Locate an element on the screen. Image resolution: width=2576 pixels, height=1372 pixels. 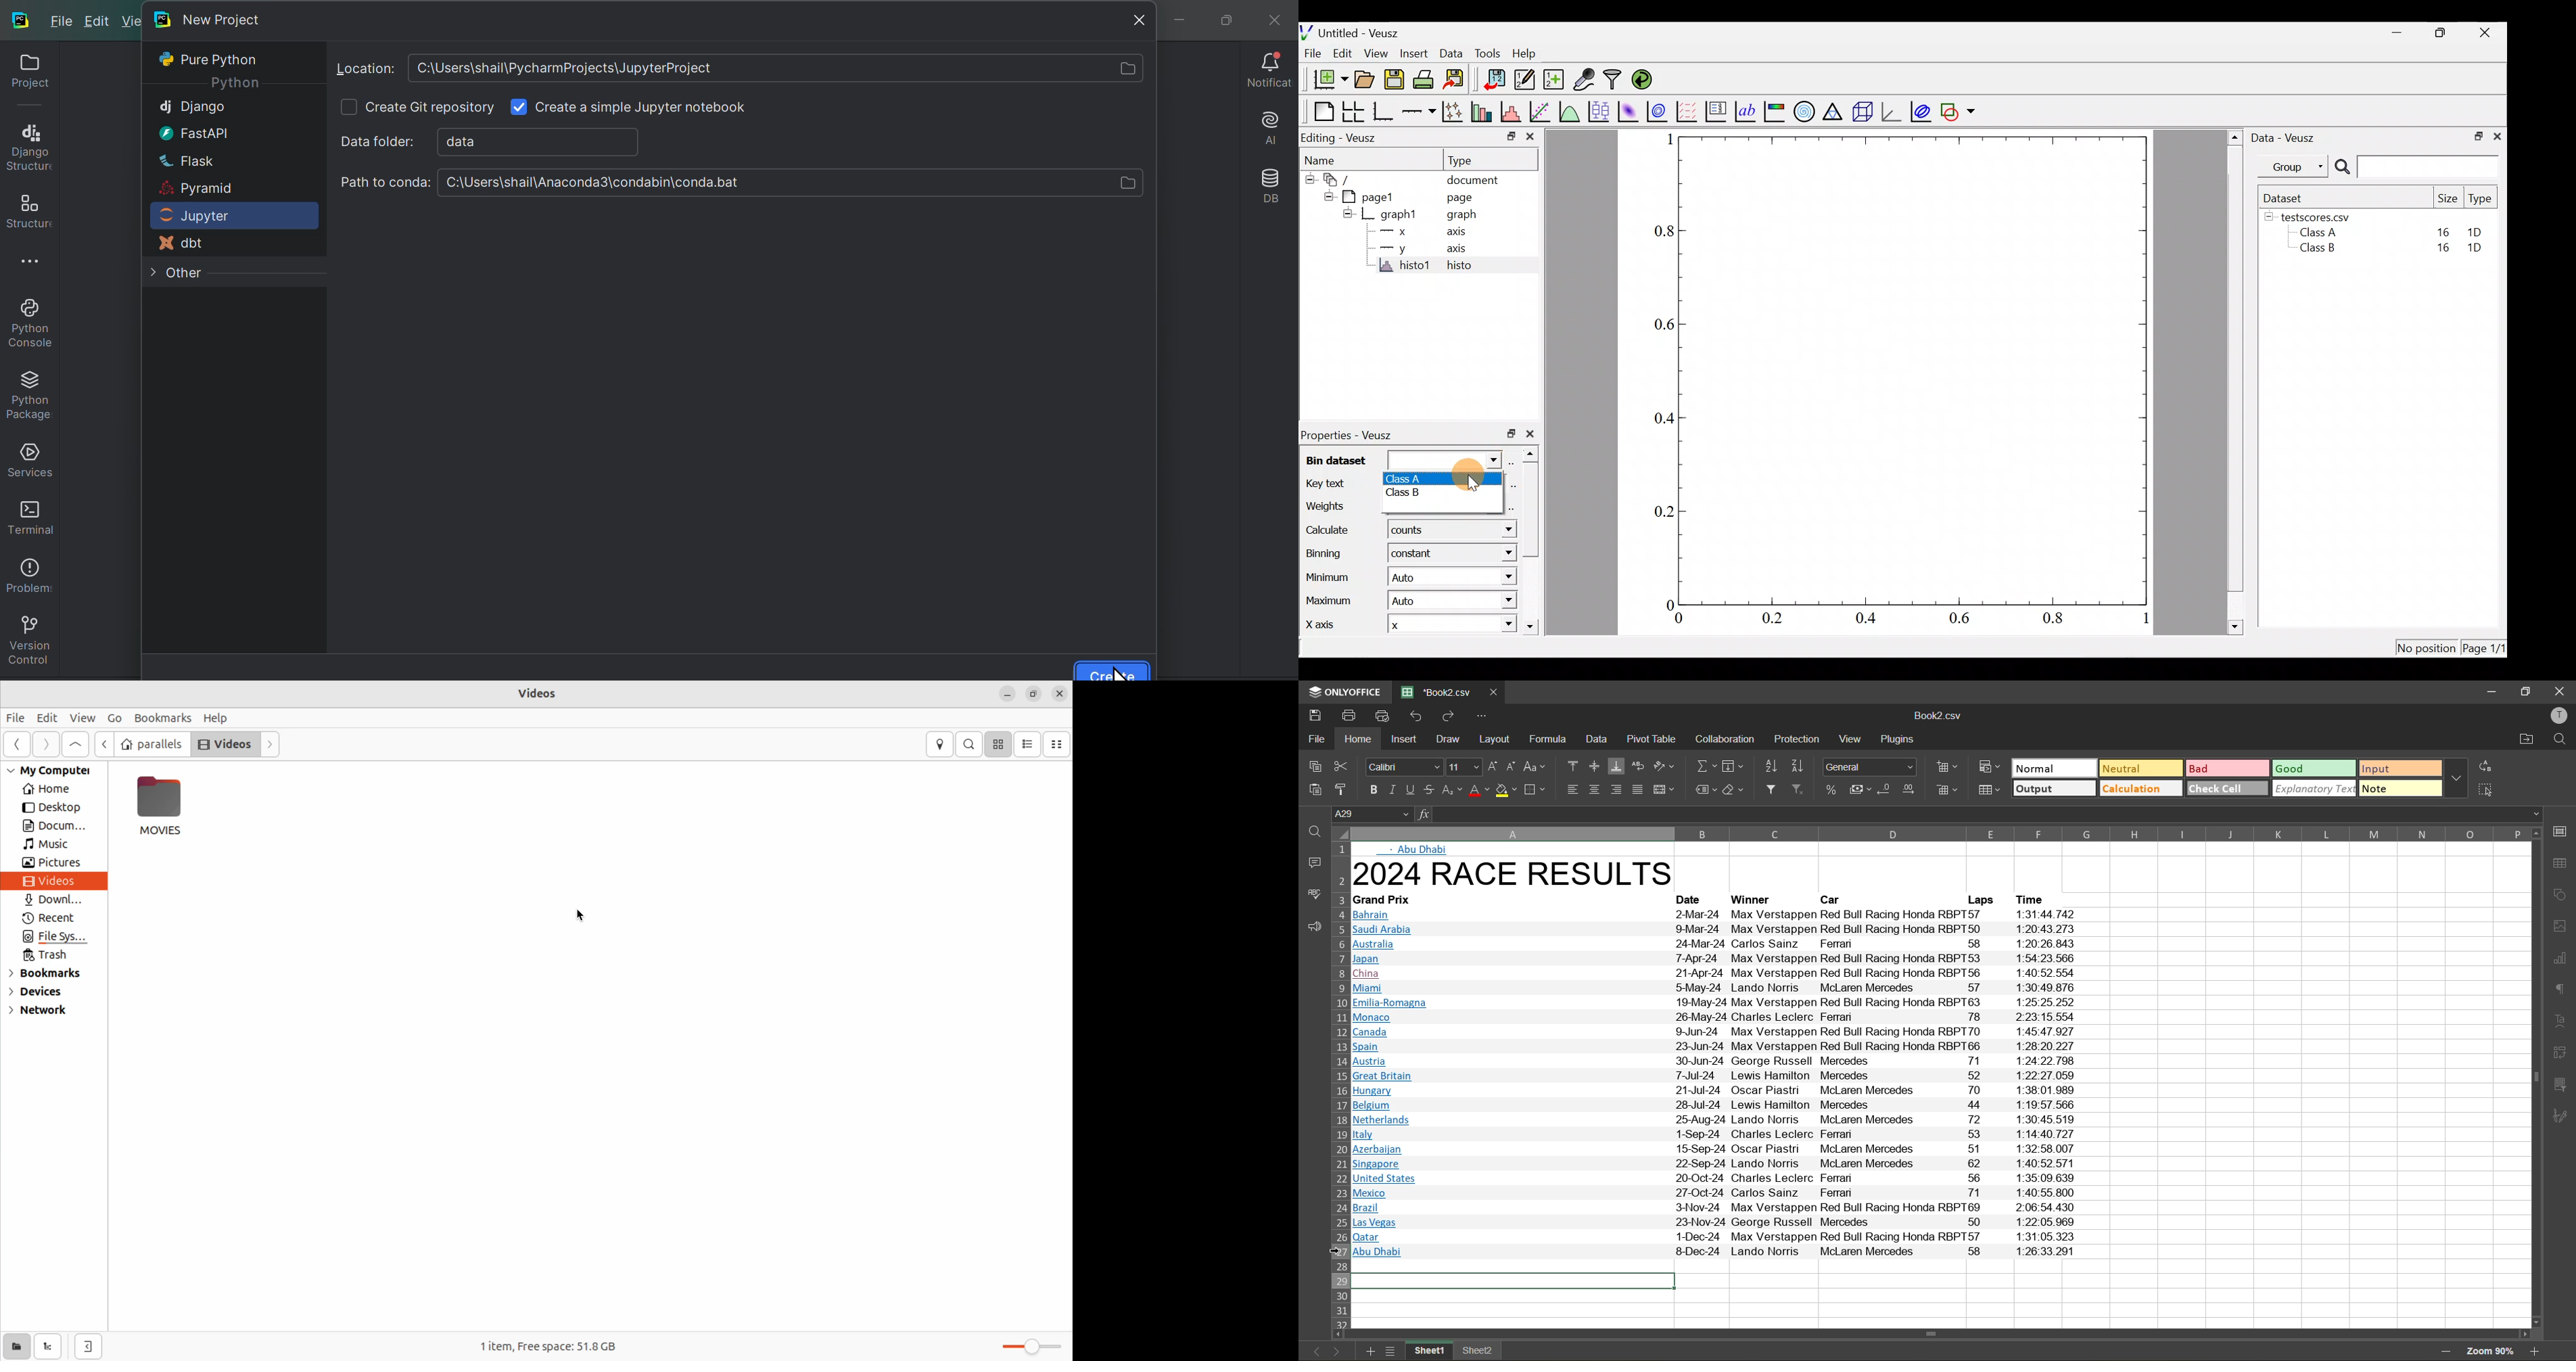
print is located at coordinates (1348, 714).